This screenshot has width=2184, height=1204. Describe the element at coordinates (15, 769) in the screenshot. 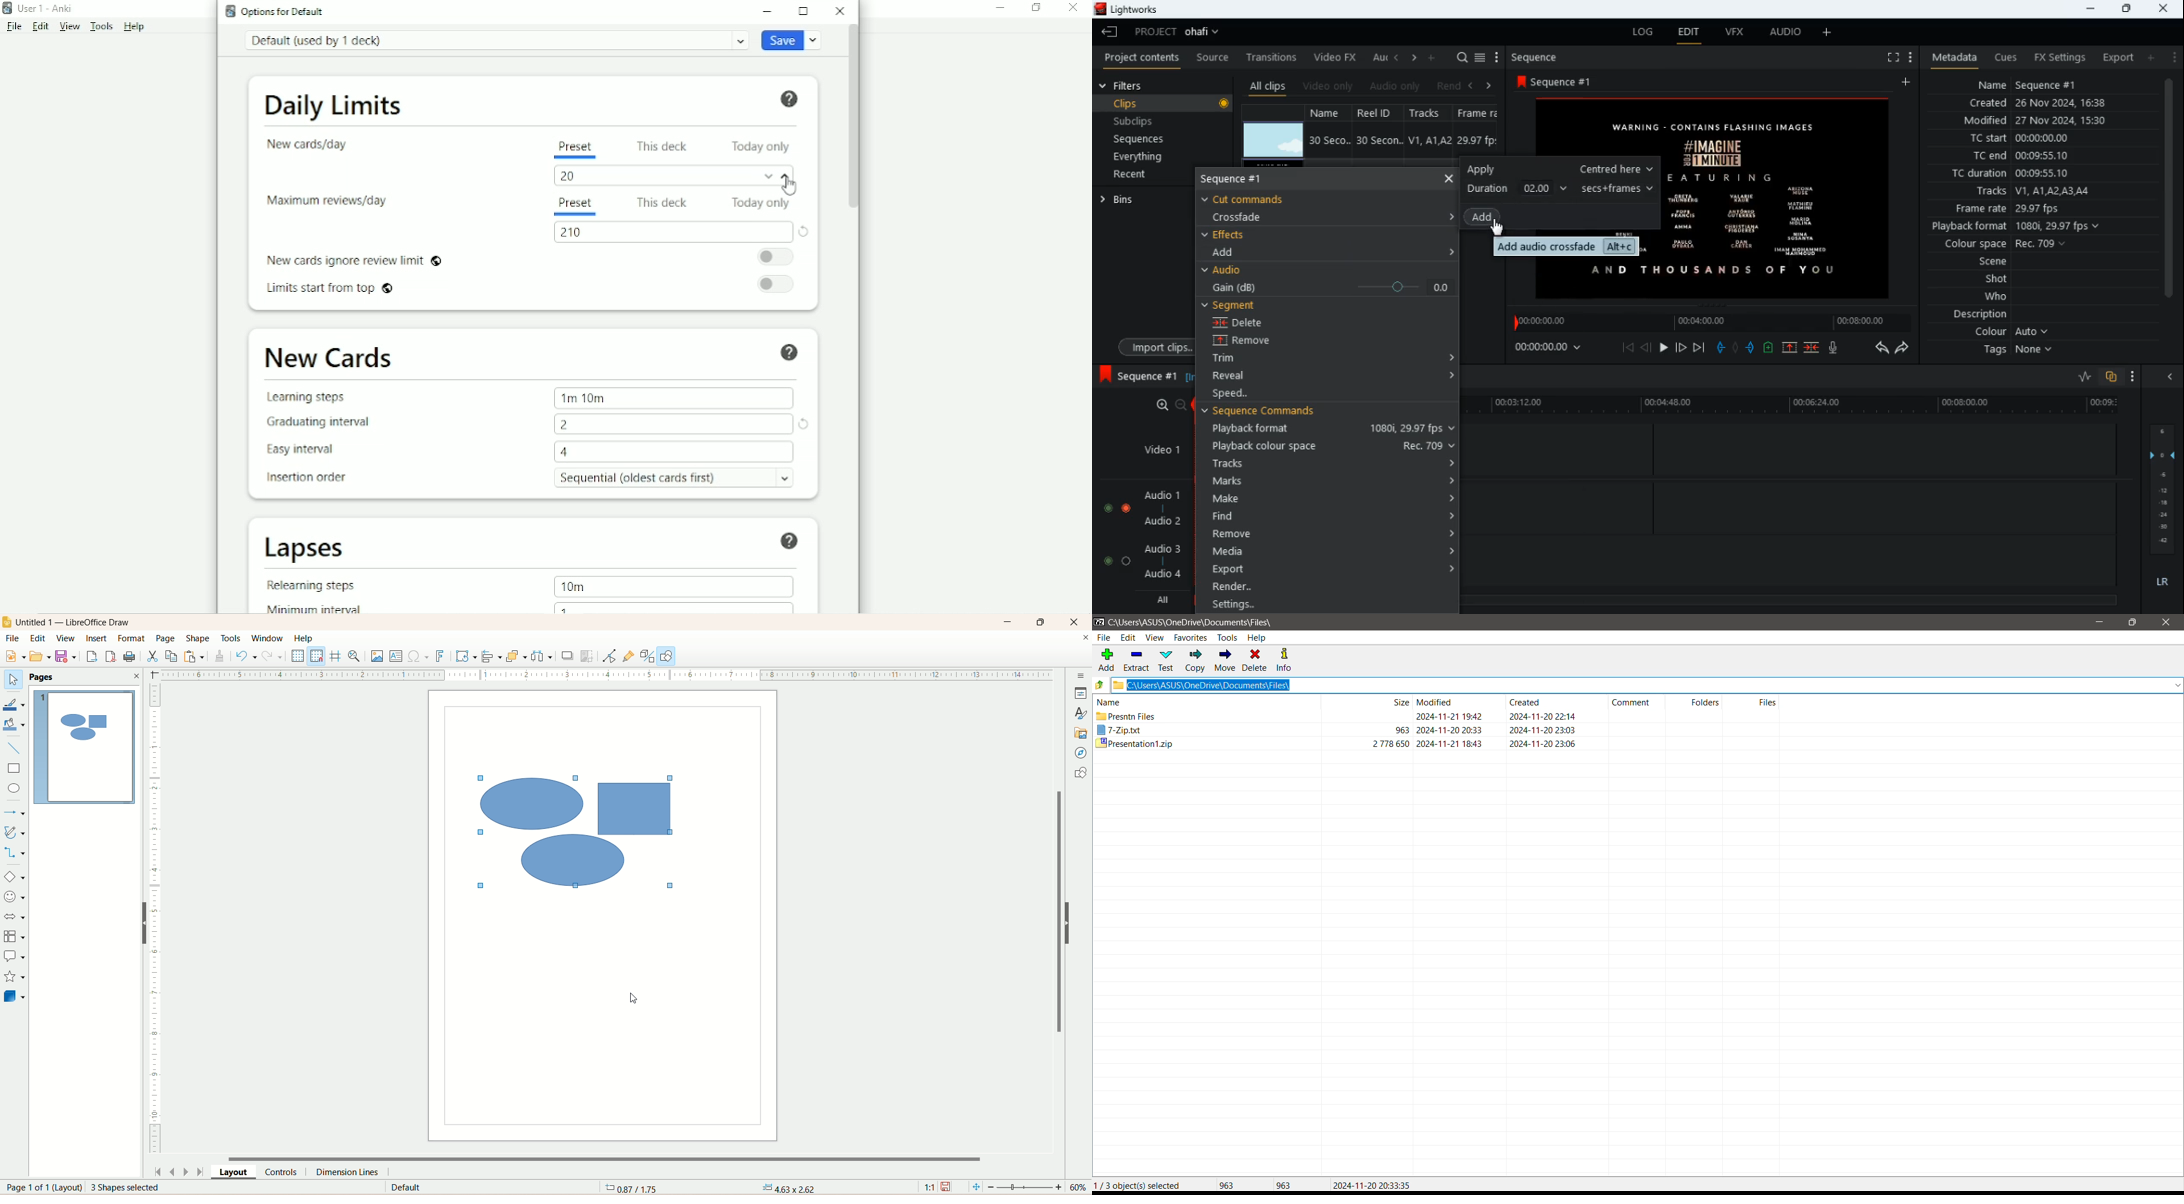

I see `rectangle` at that location.